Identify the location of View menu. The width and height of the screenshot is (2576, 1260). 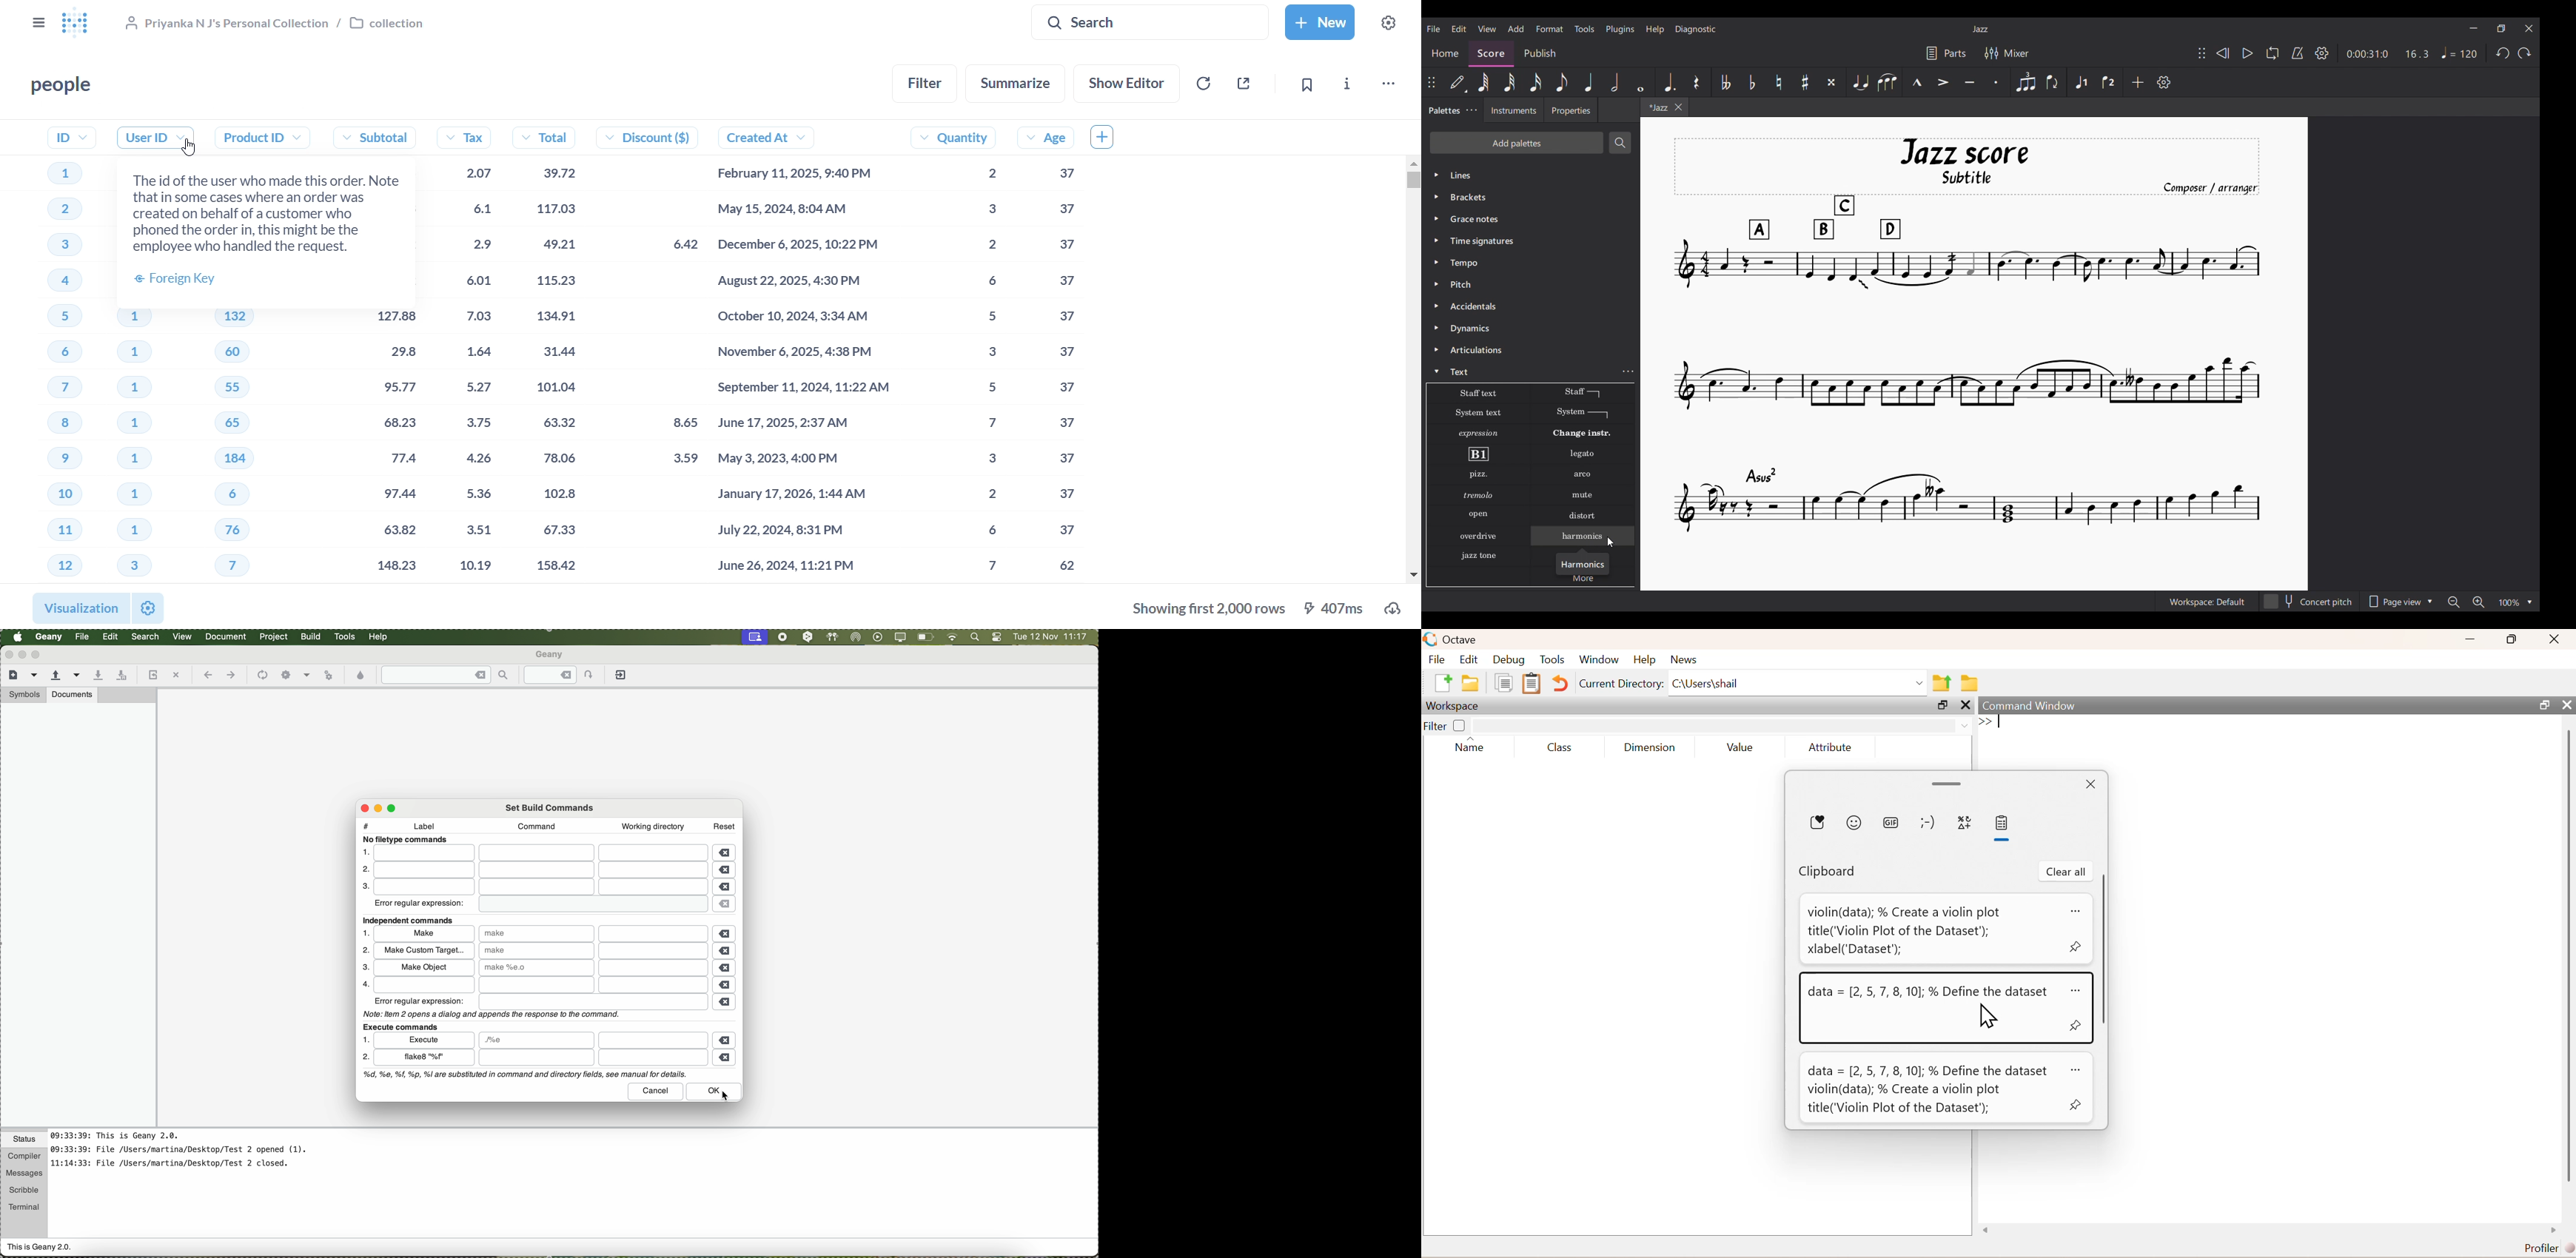
(1487, 29).